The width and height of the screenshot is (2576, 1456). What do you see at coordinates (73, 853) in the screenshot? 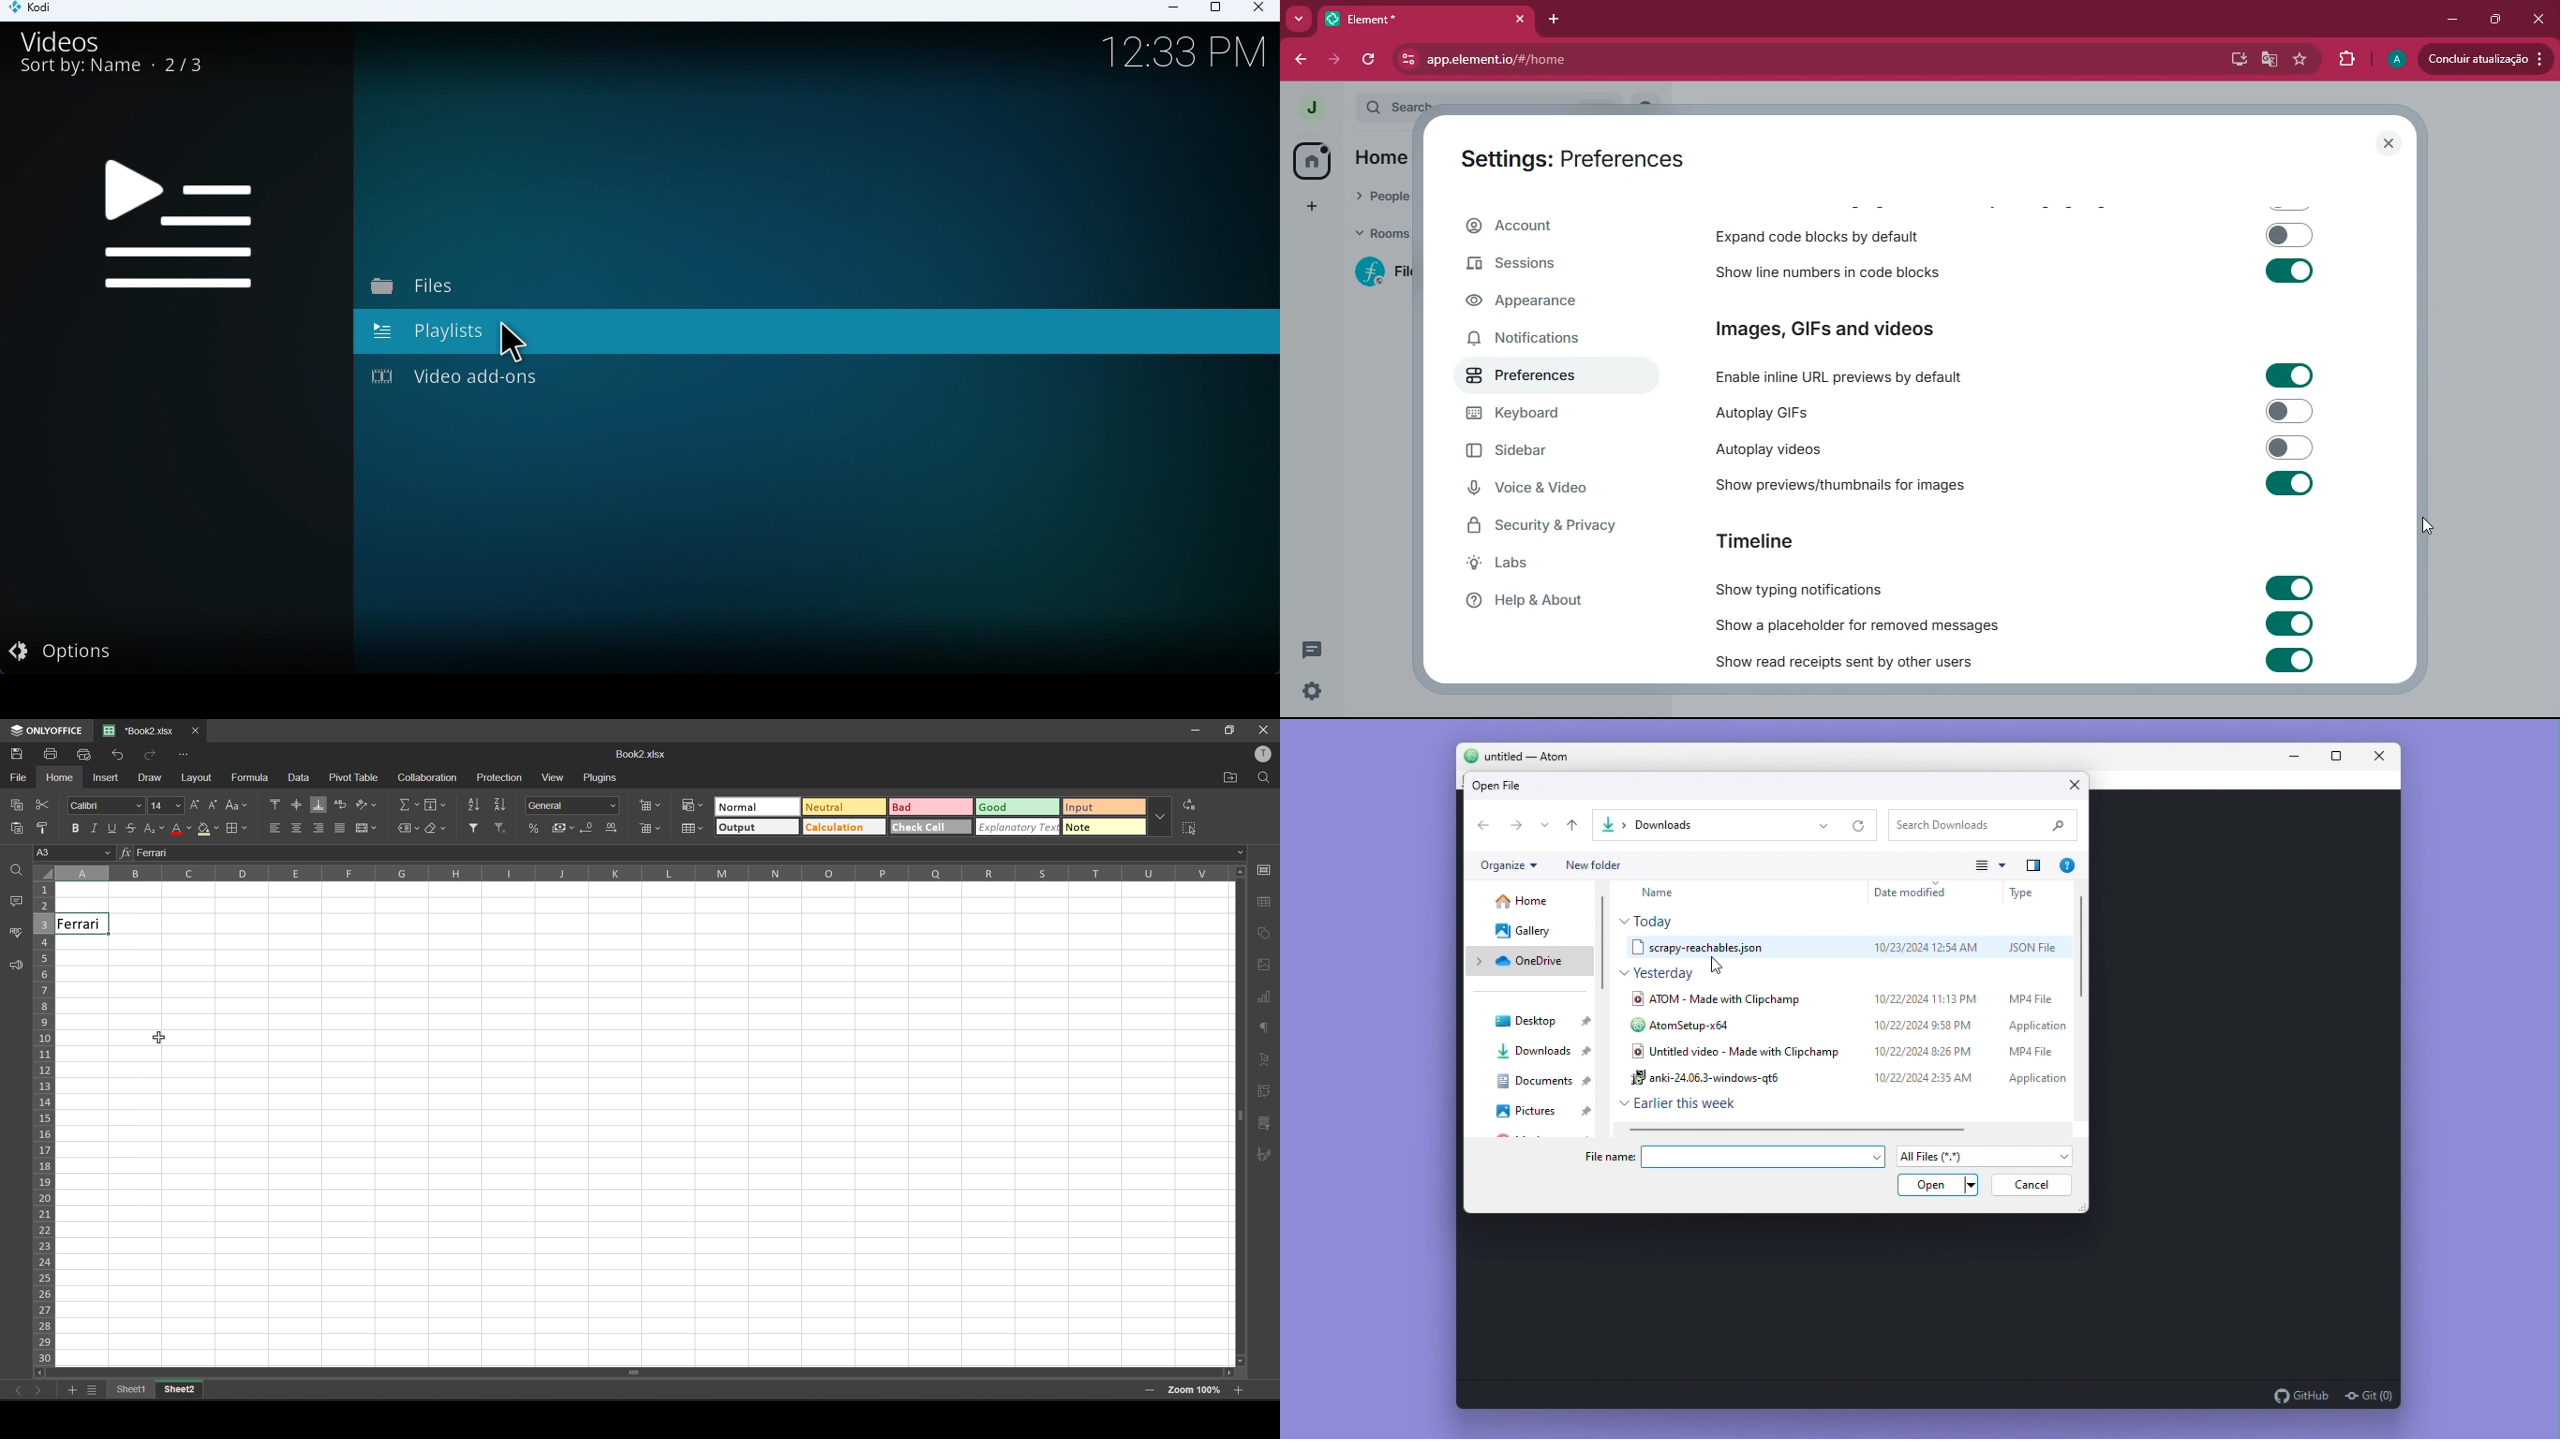
I see `cell address` at bounding box center [73, 853].